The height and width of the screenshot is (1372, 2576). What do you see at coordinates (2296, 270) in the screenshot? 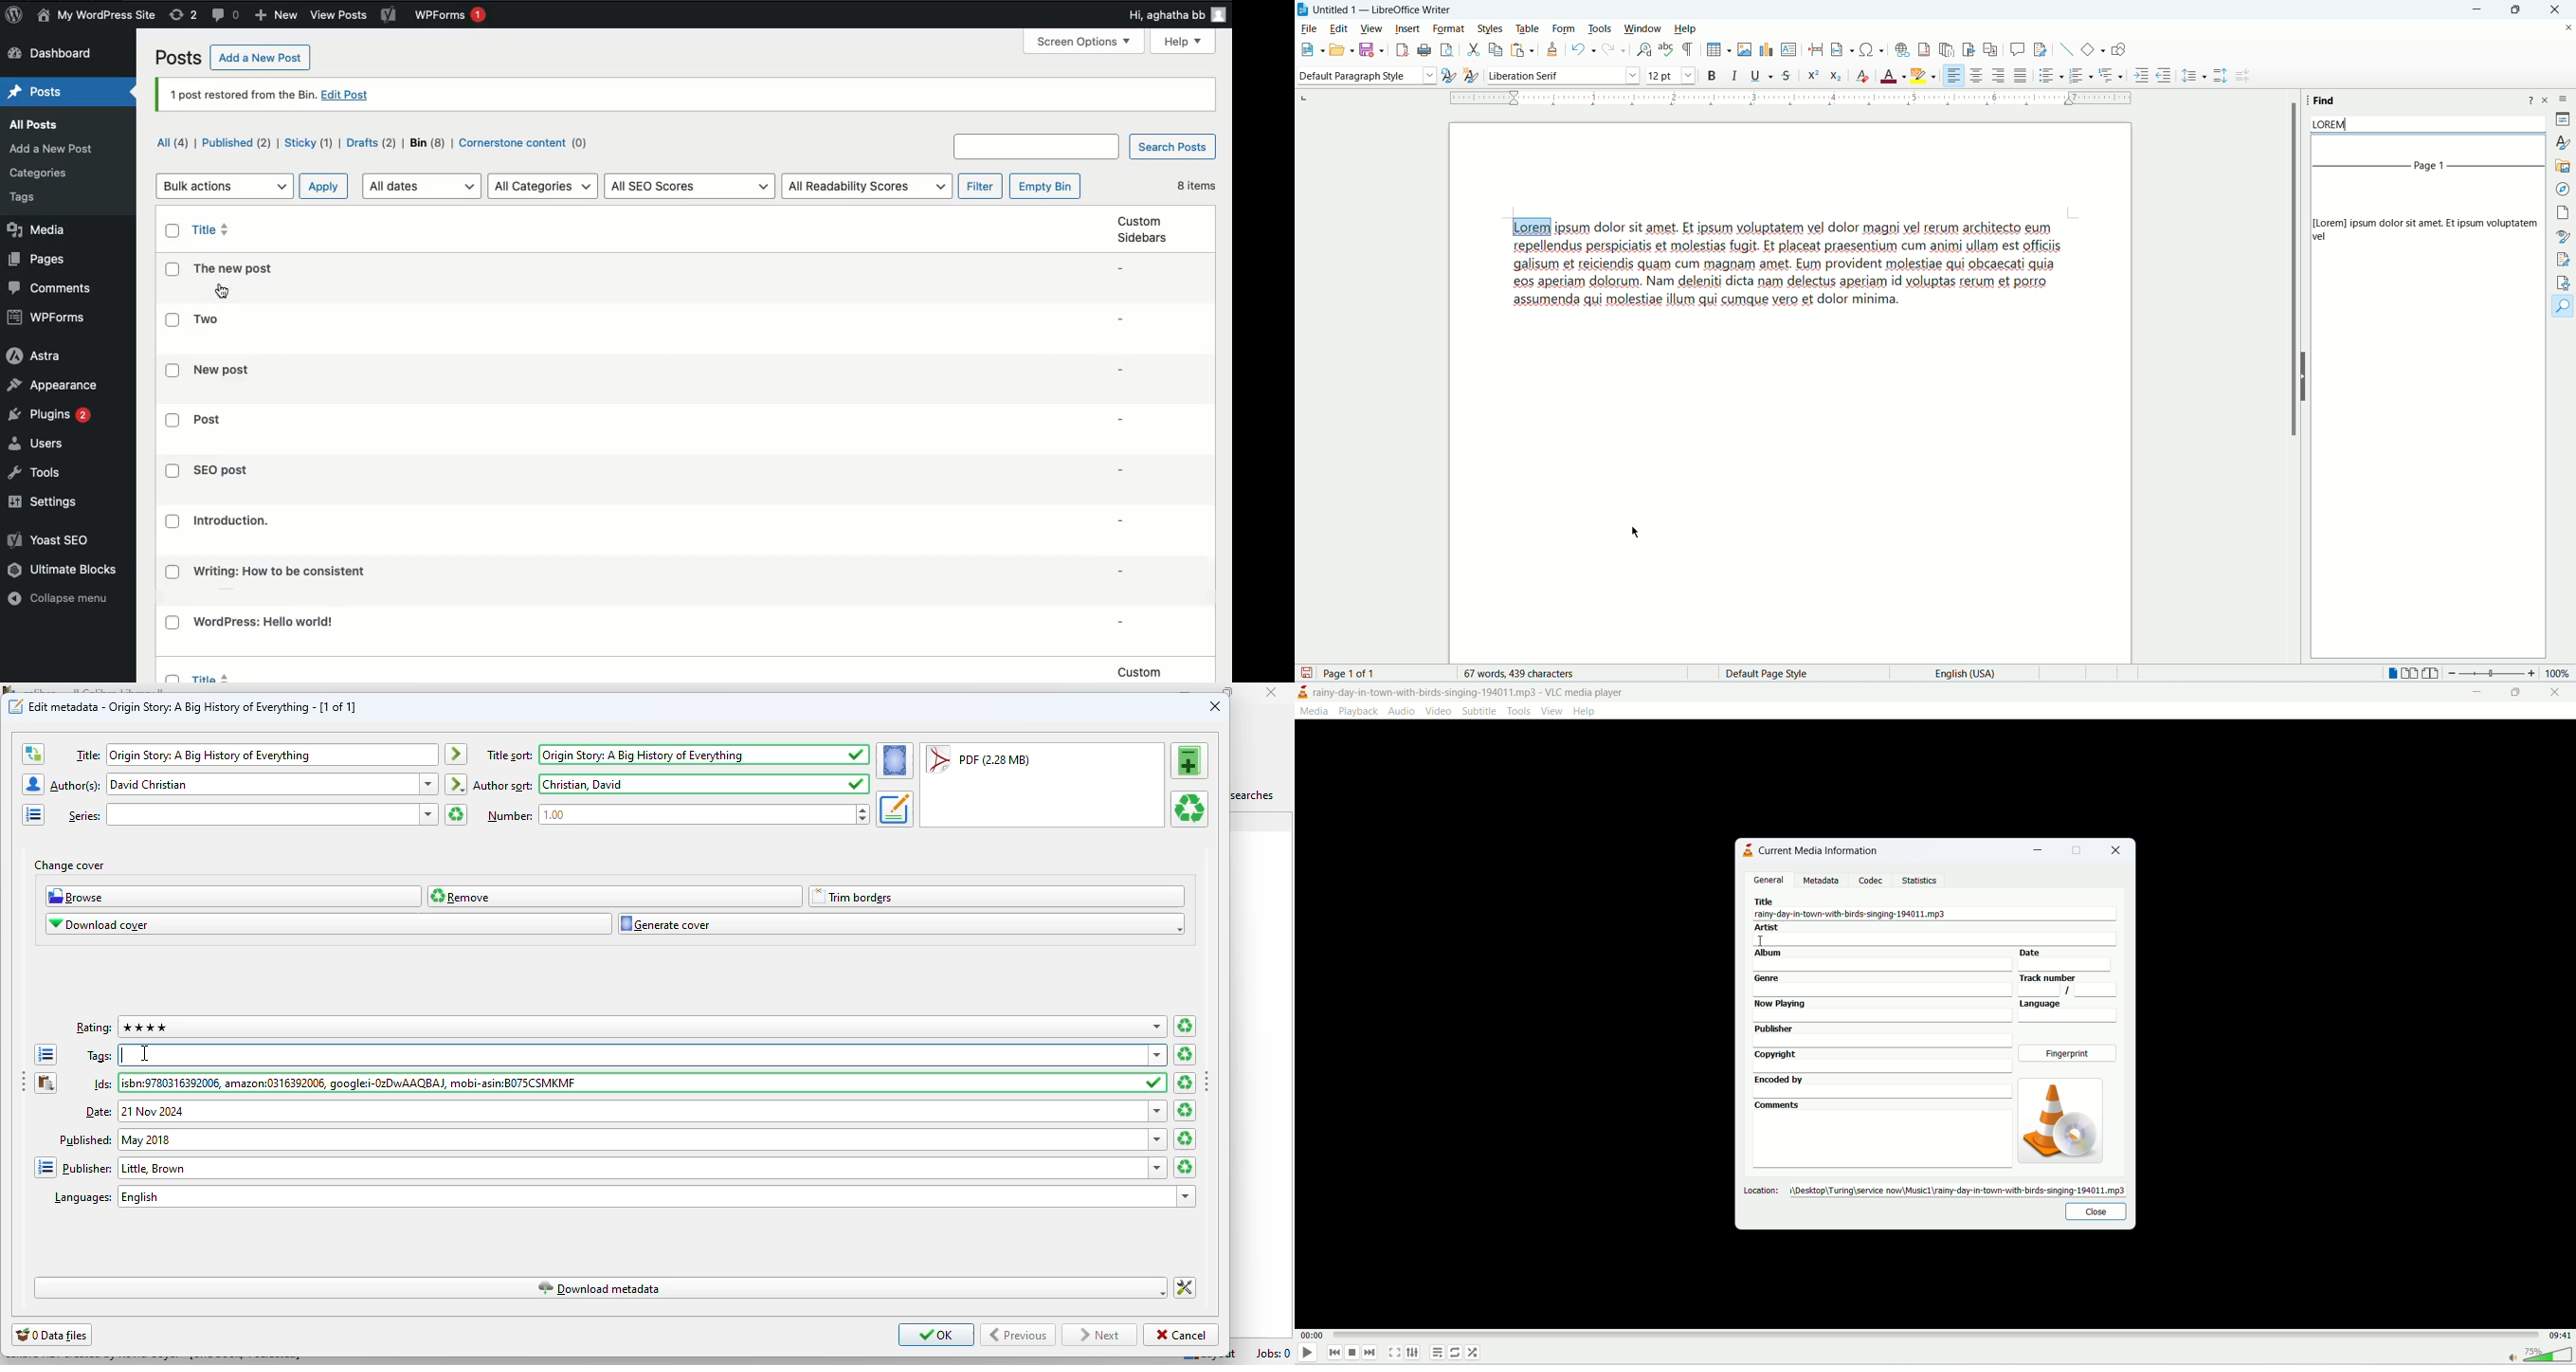
I see `scroll bar` at bounding box center [2296, 270].